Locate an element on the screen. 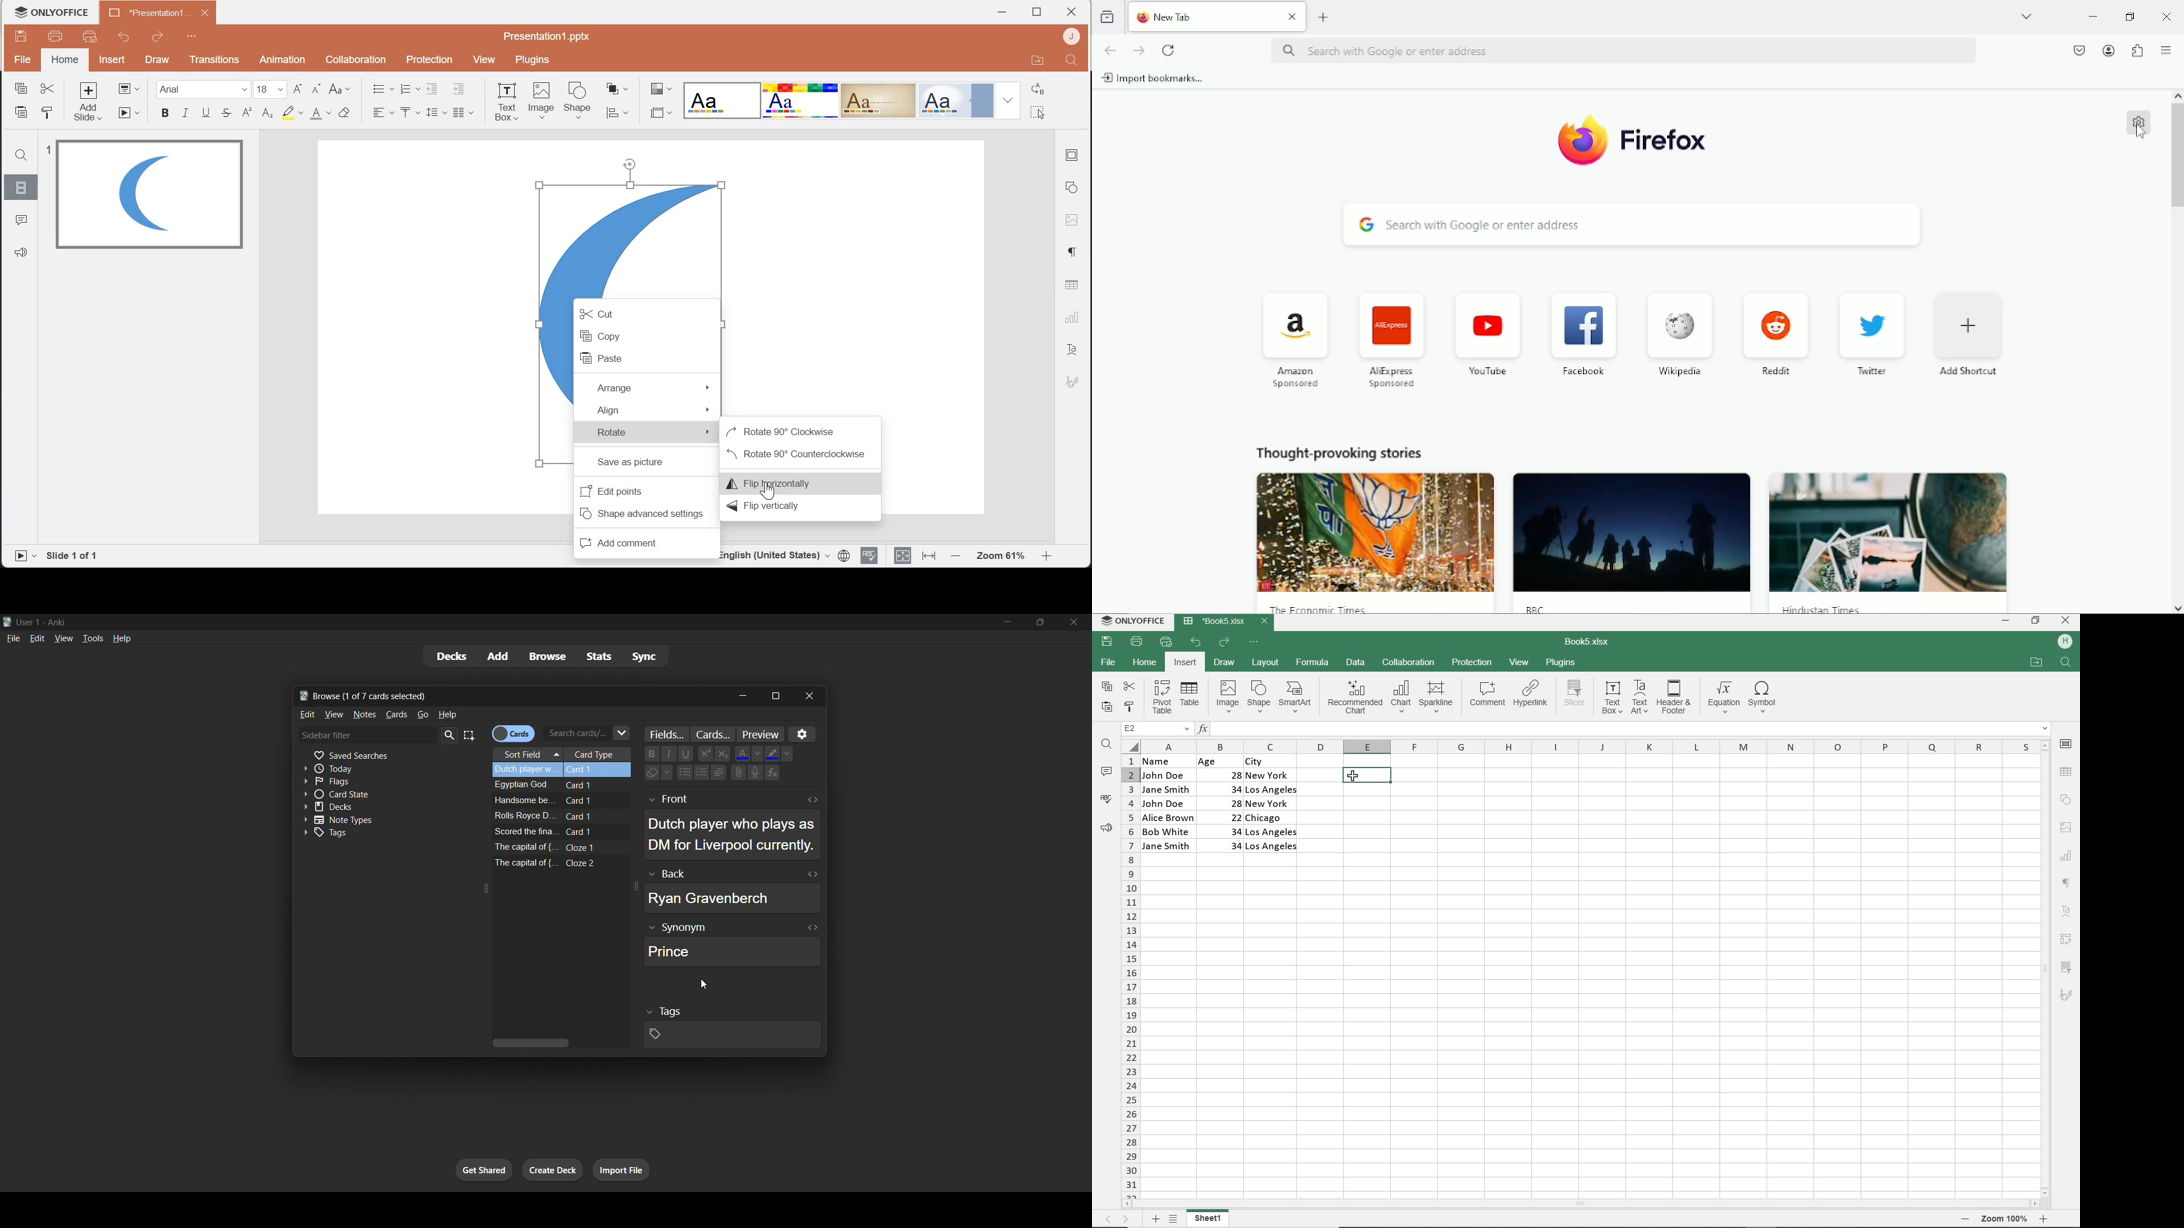 Image resolution: width=2184 pixels, height=1232 pixels. Align is located at coordinates (648, 410).